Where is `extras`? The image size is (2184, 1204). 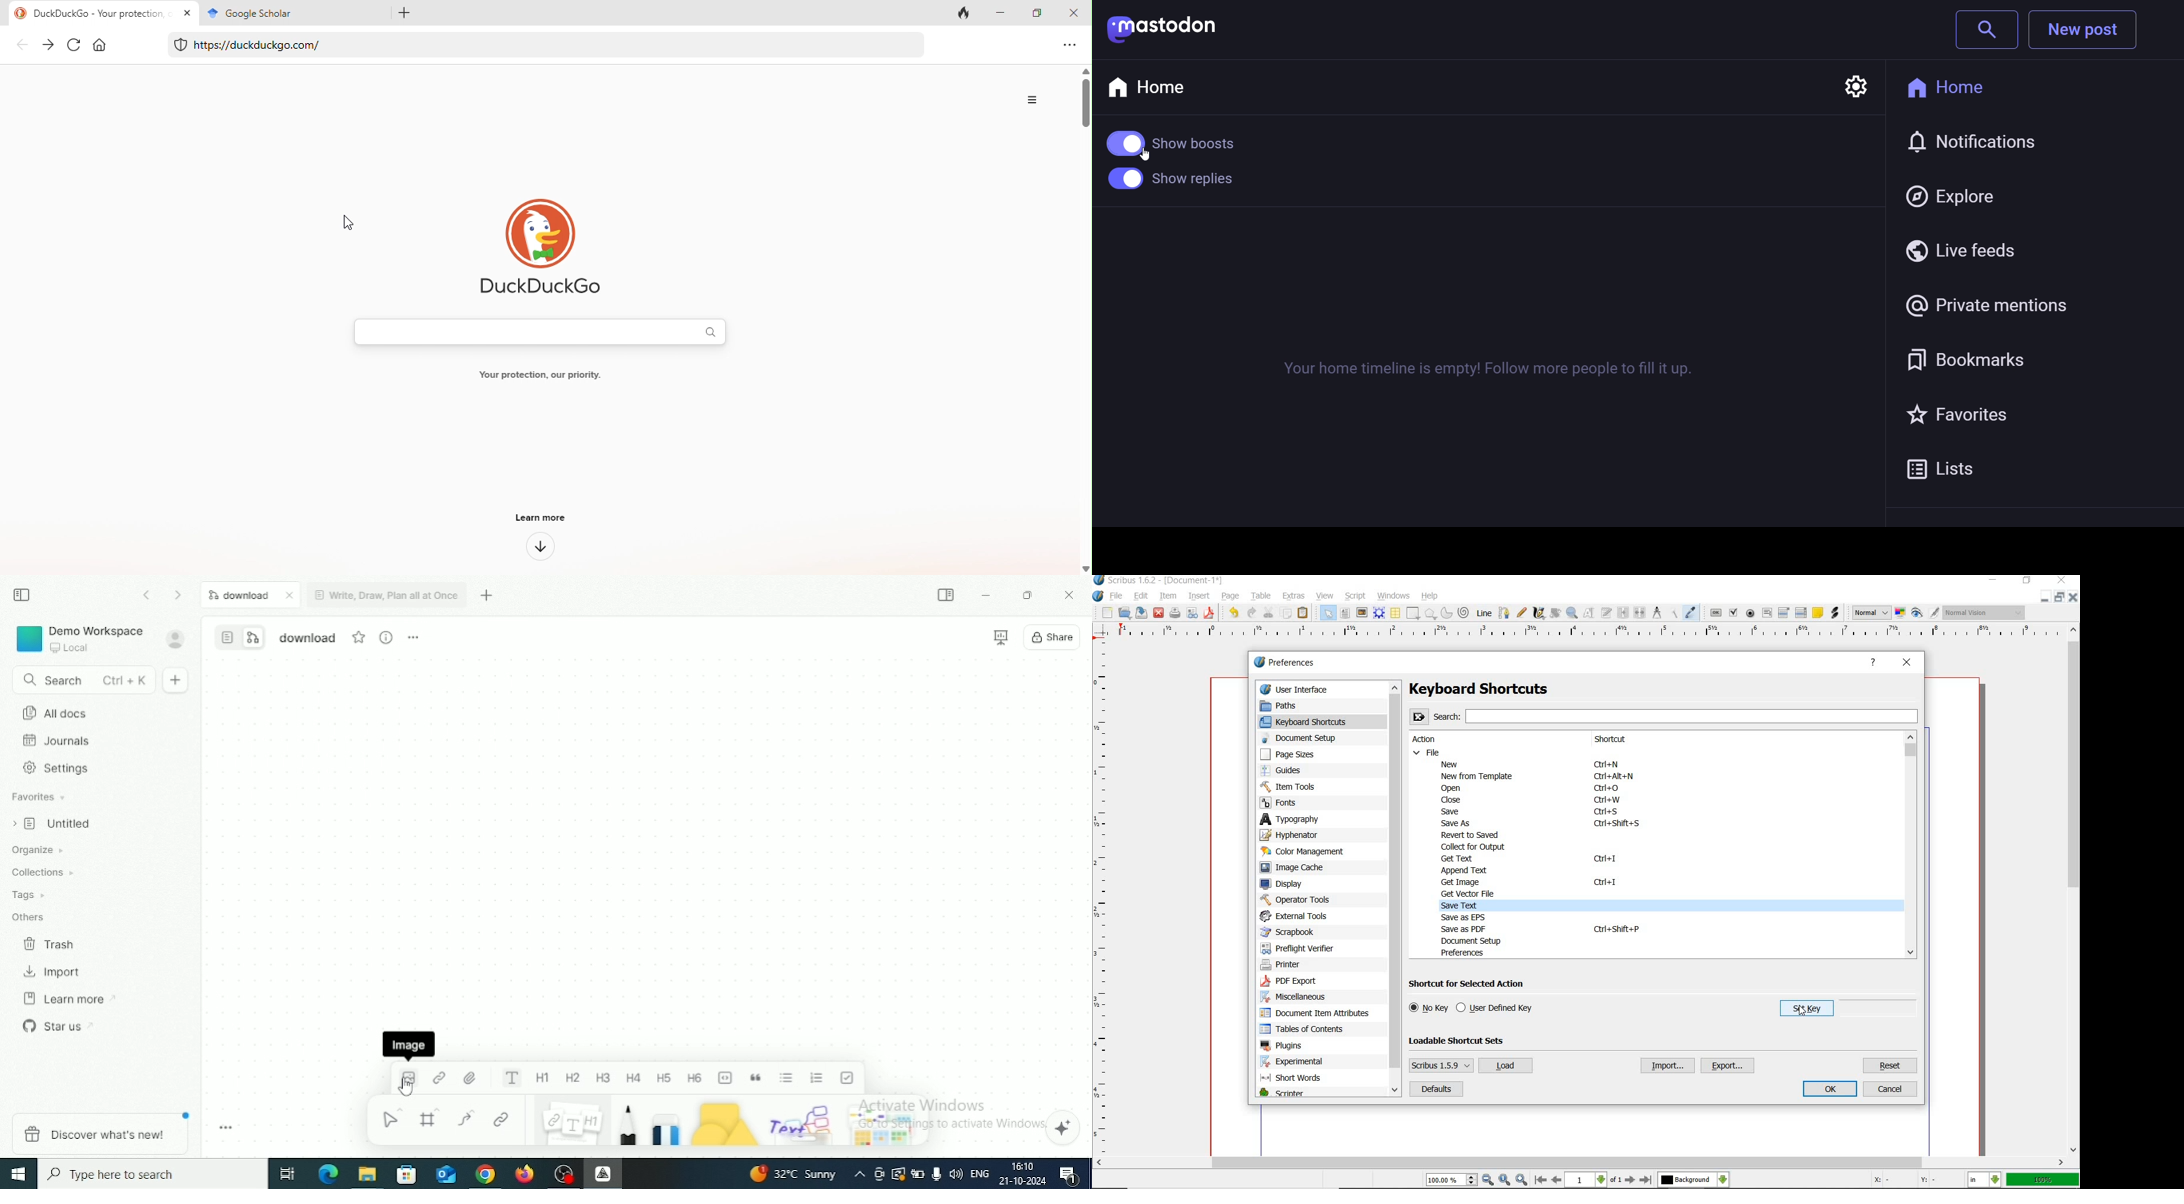
extras is located at coordinates (1295, 596).